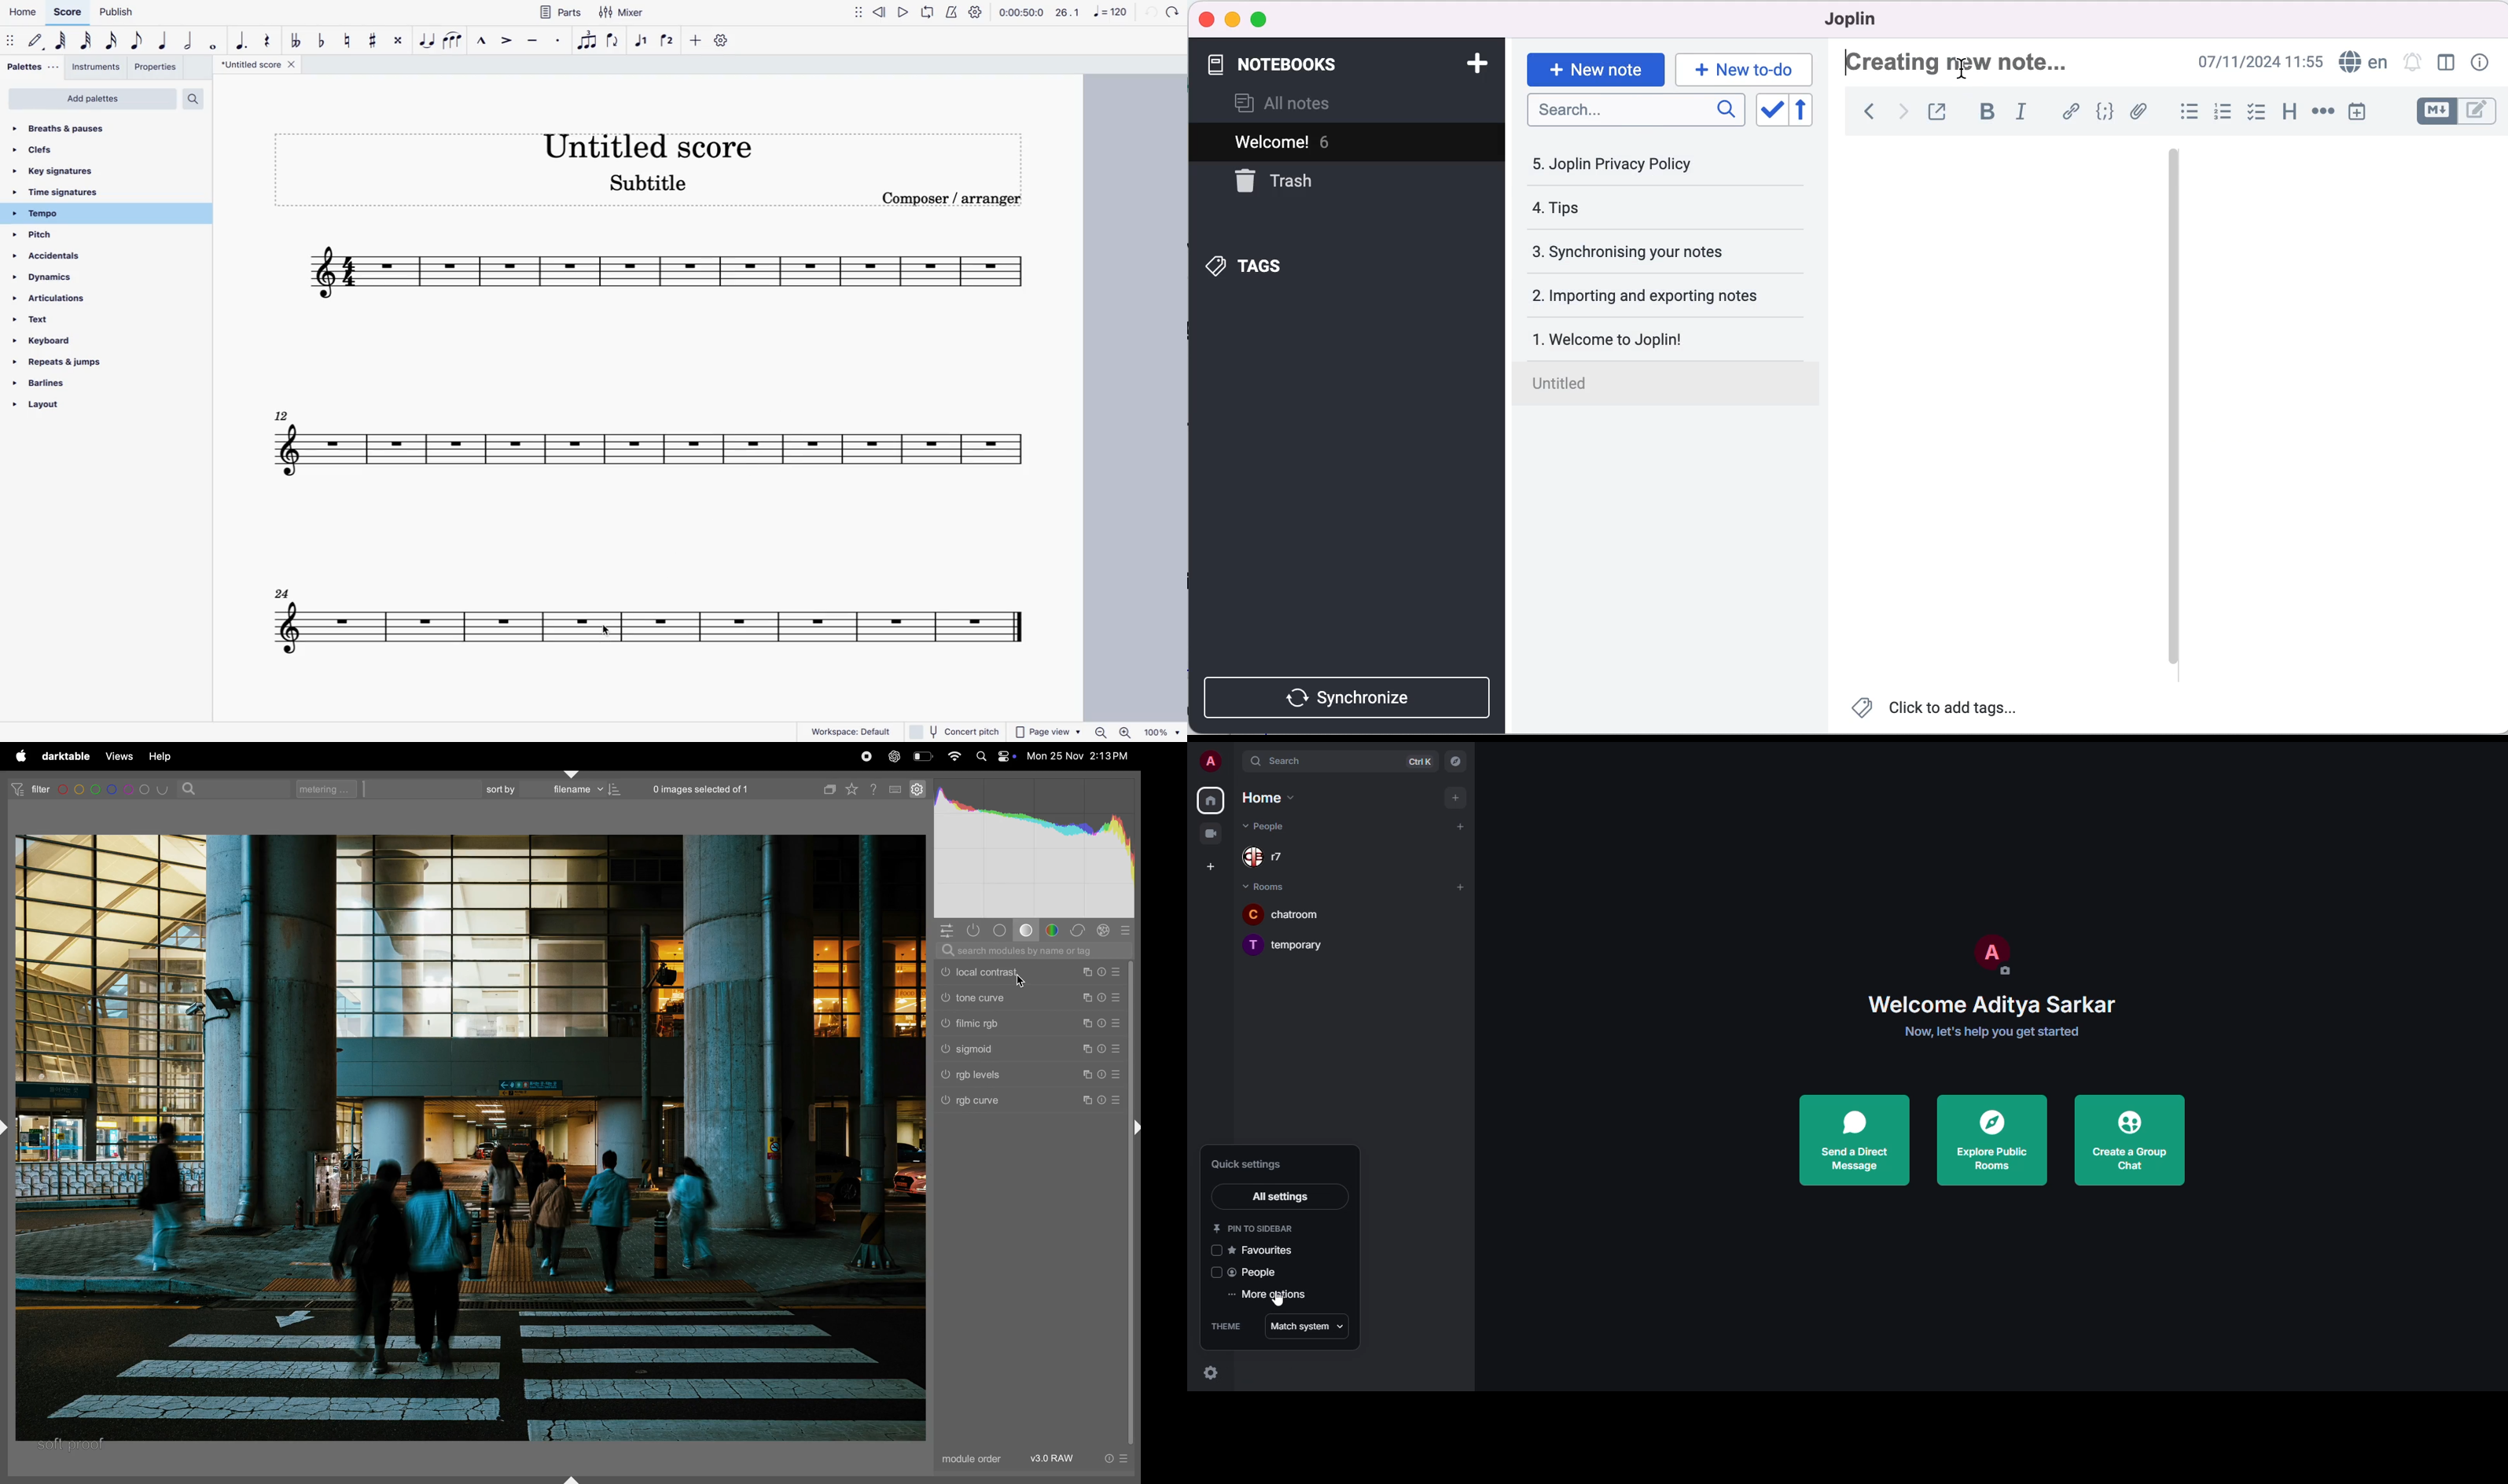  What do you see at coordinates (1770, 110) in the screenshot?
I see `toggle sort order field` at bounding box center [1770, 110].